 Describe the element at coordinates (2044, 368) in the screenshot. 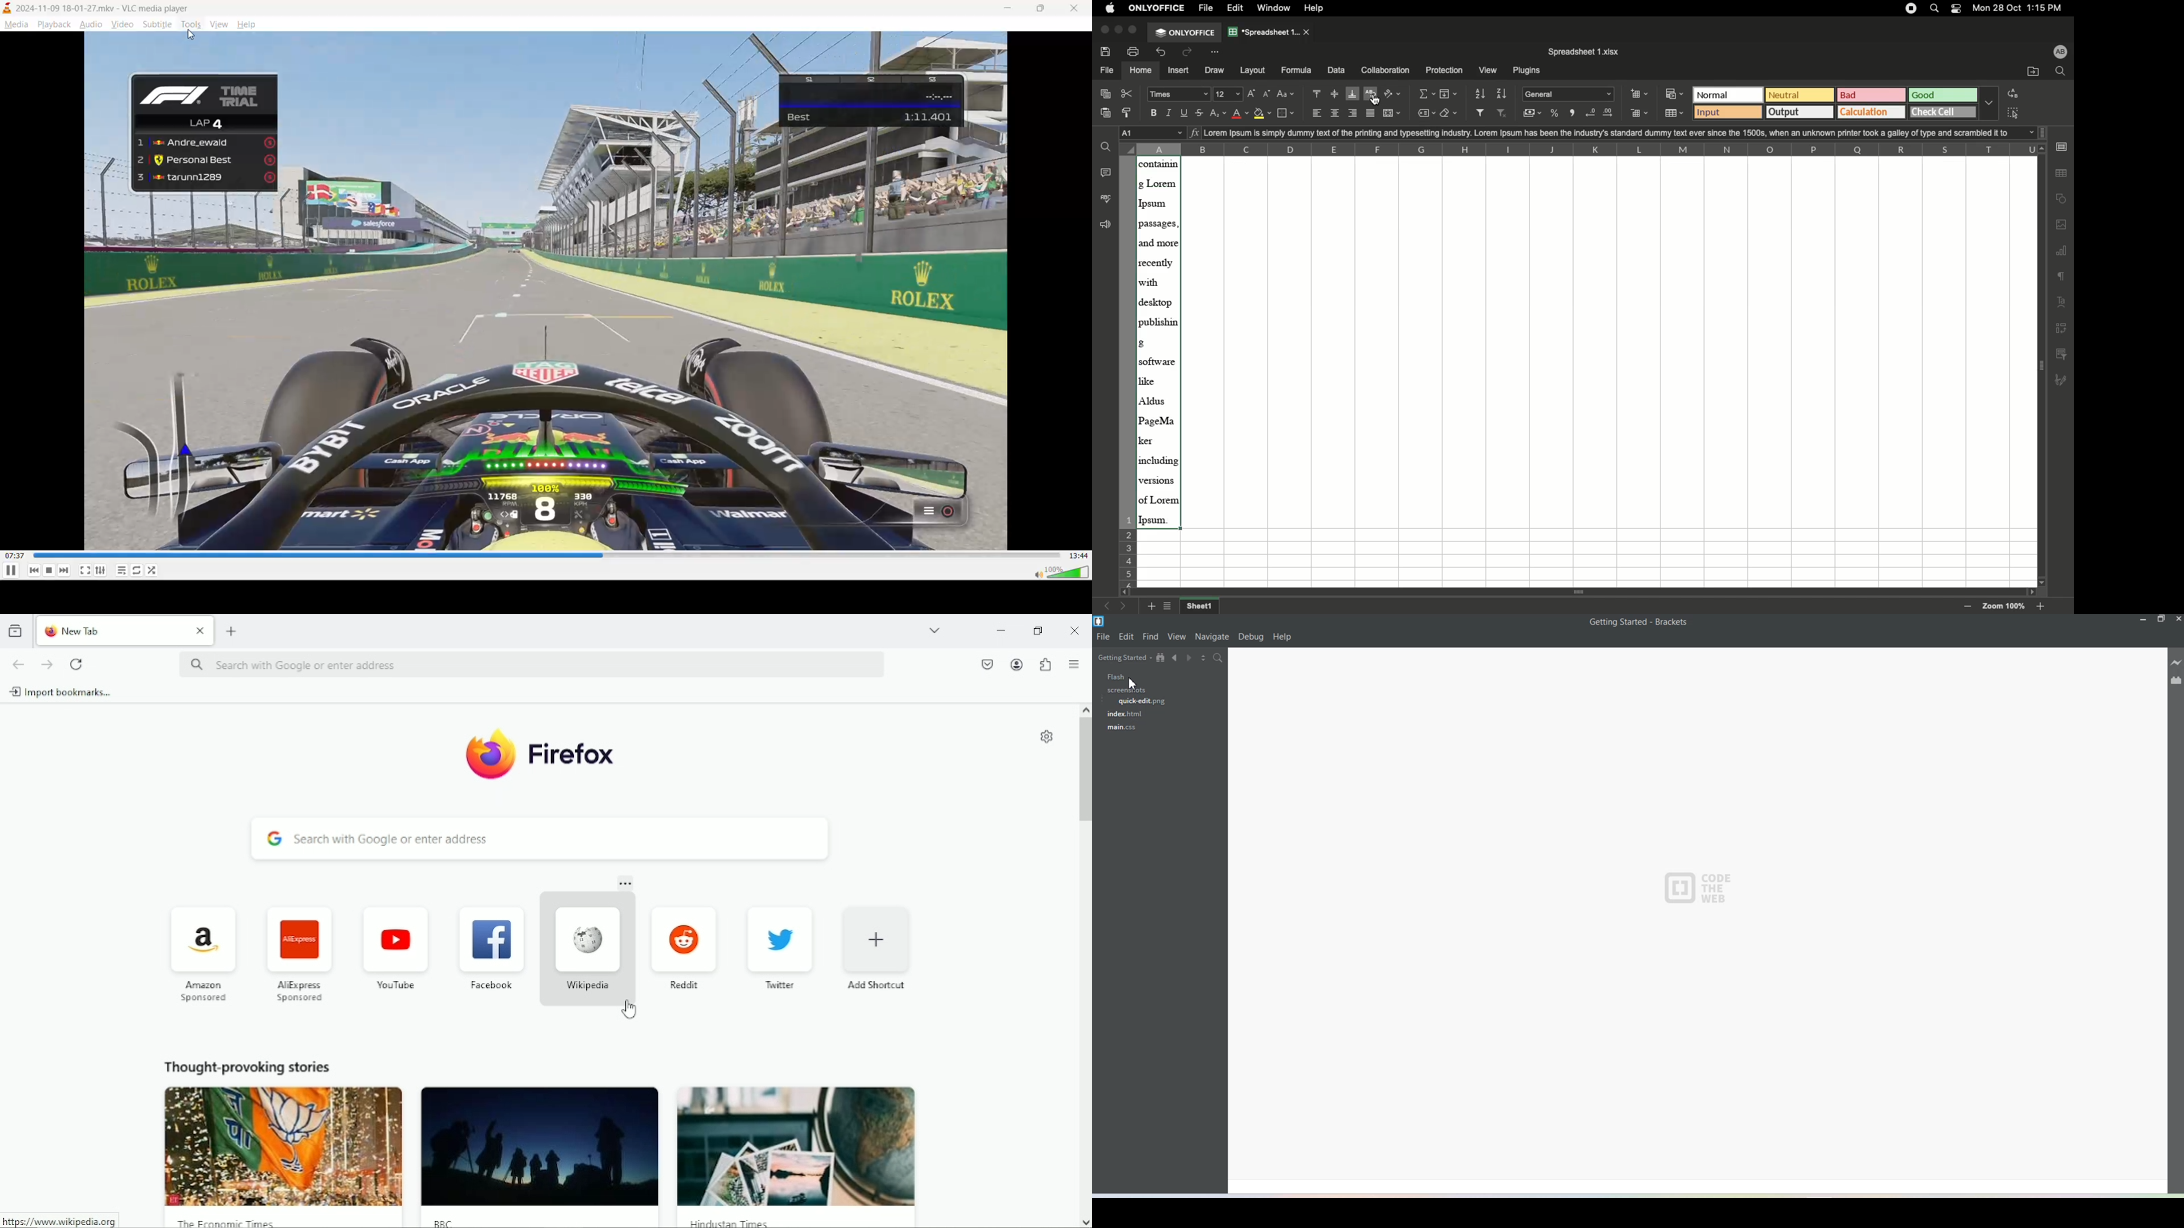

I see `vertical Scrollbar` at that location.